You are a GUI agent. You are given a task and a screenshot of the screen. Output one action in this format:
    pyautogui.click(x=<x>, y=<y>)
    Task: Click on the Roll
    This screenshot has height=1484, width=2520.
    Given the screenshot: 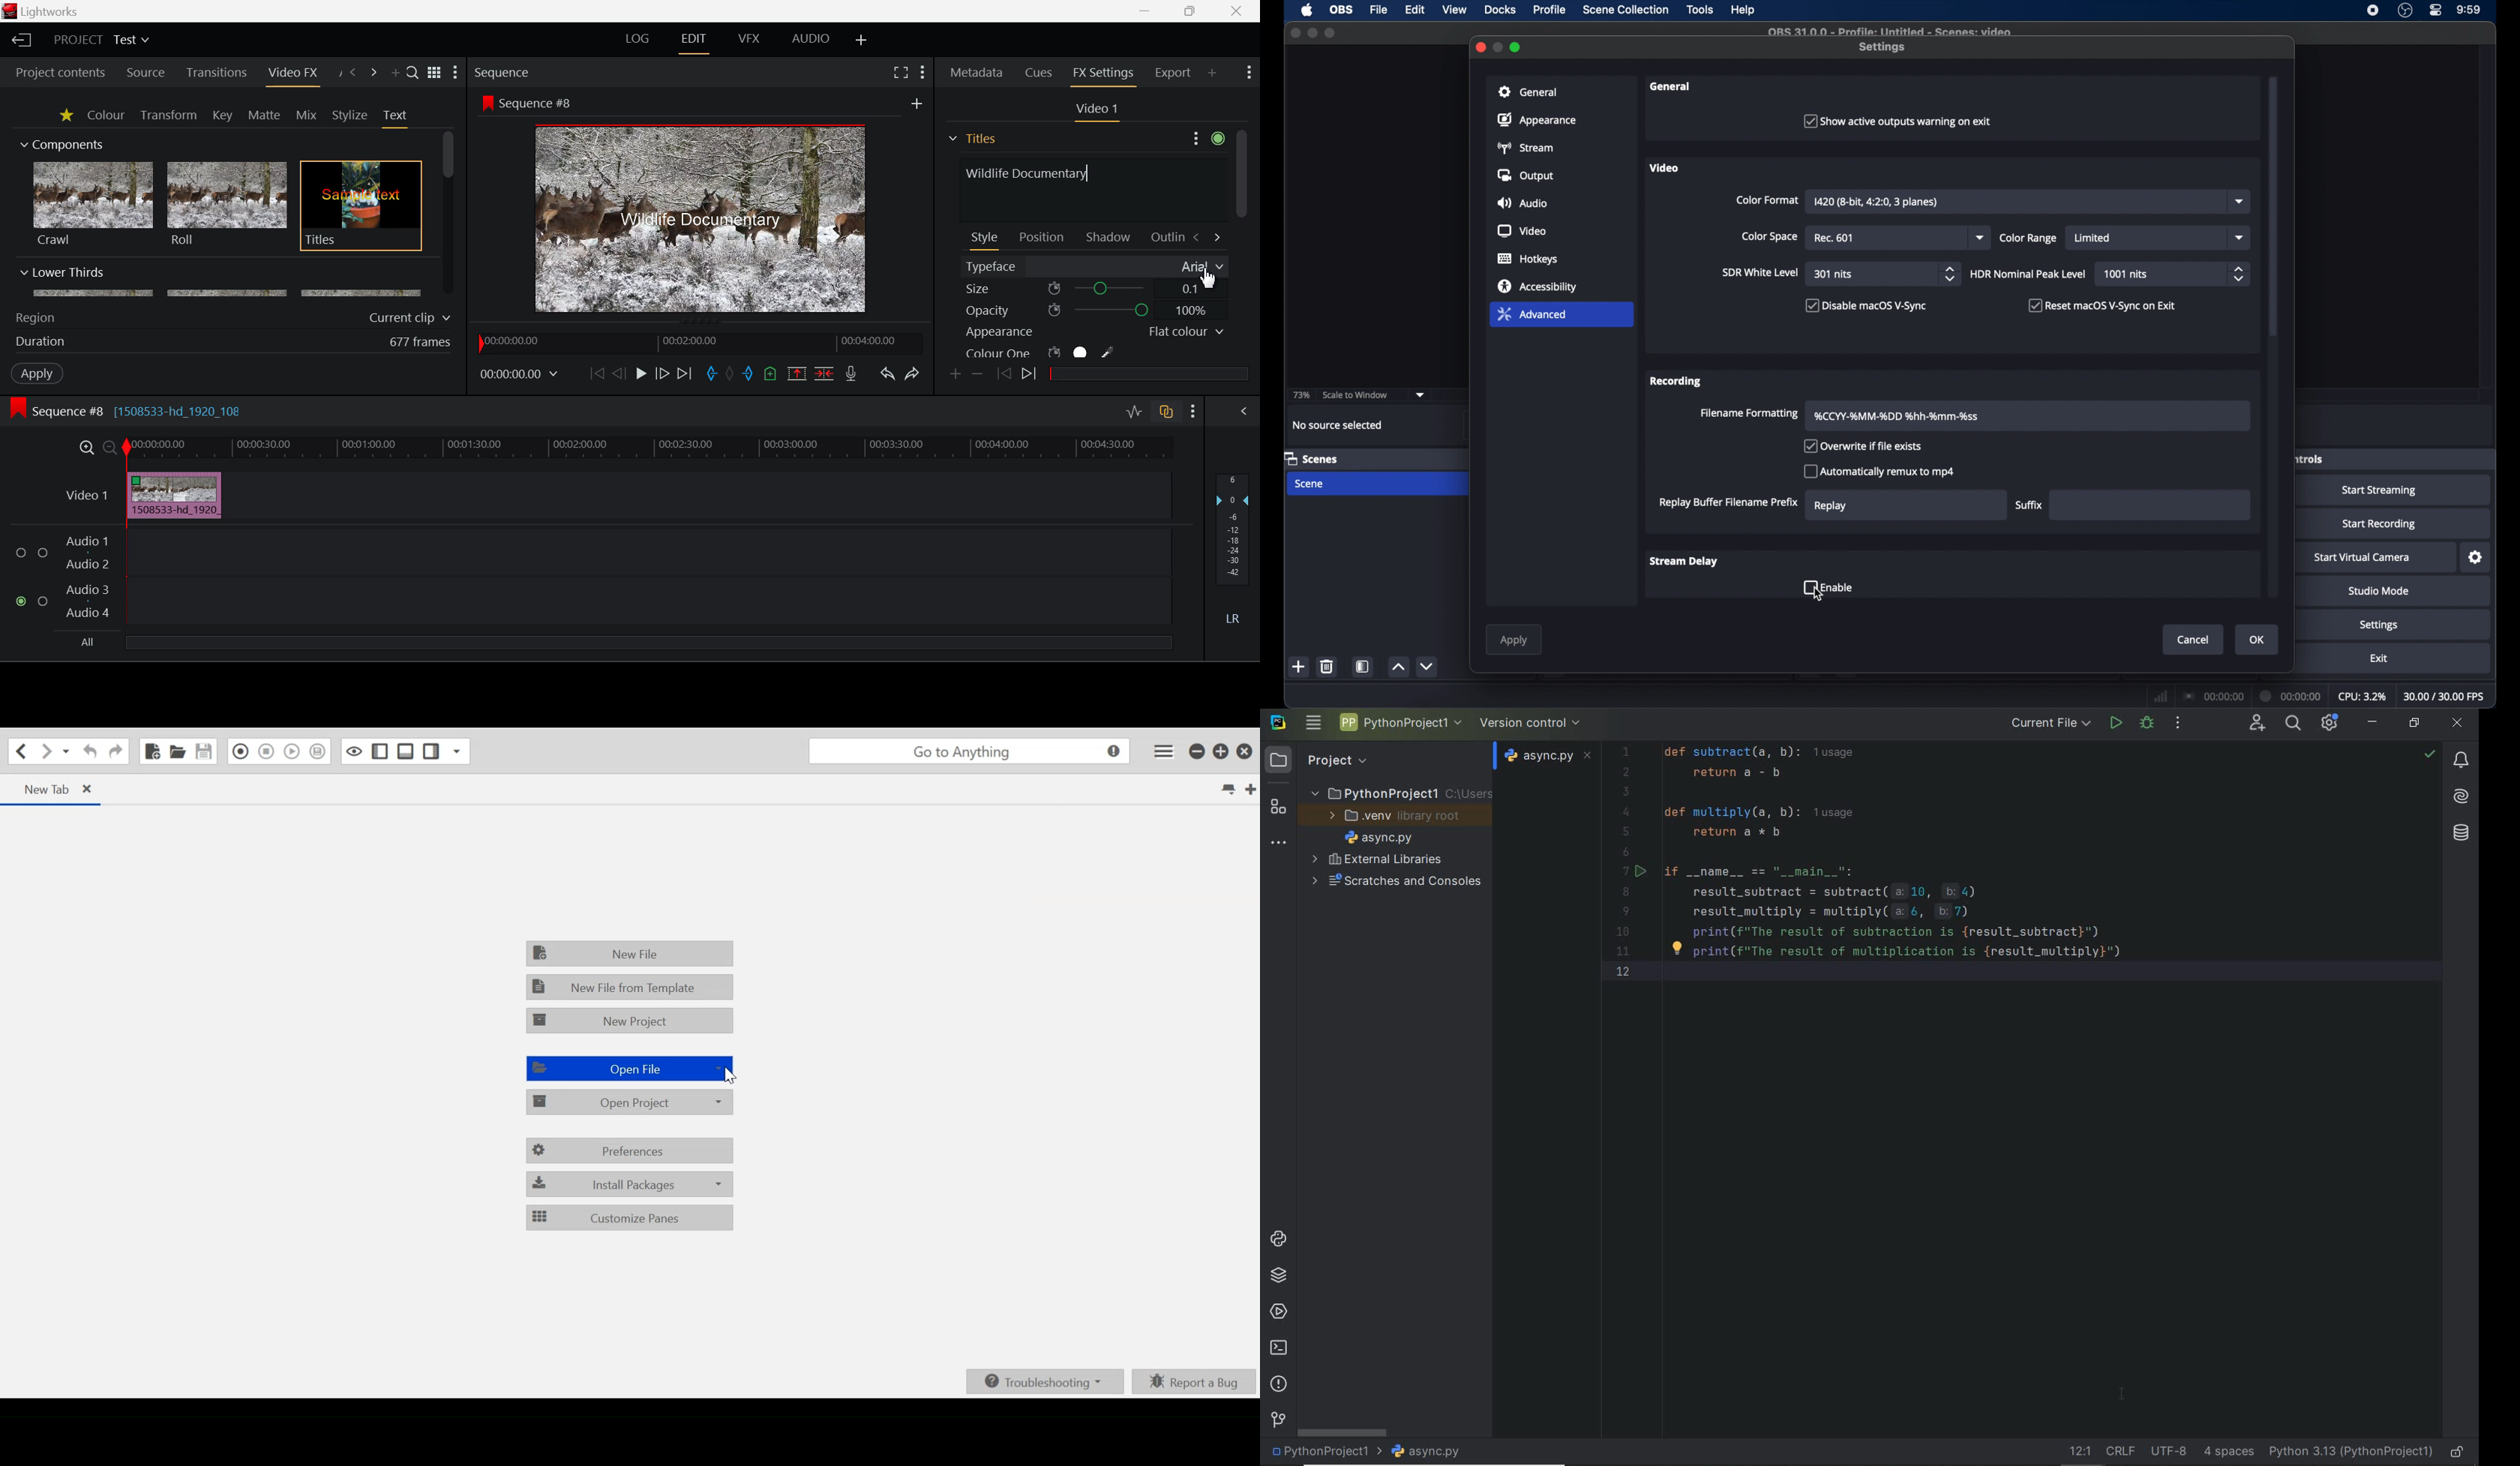 What is the action you would take?
    pyautogui.click(x=226, y=205)
    